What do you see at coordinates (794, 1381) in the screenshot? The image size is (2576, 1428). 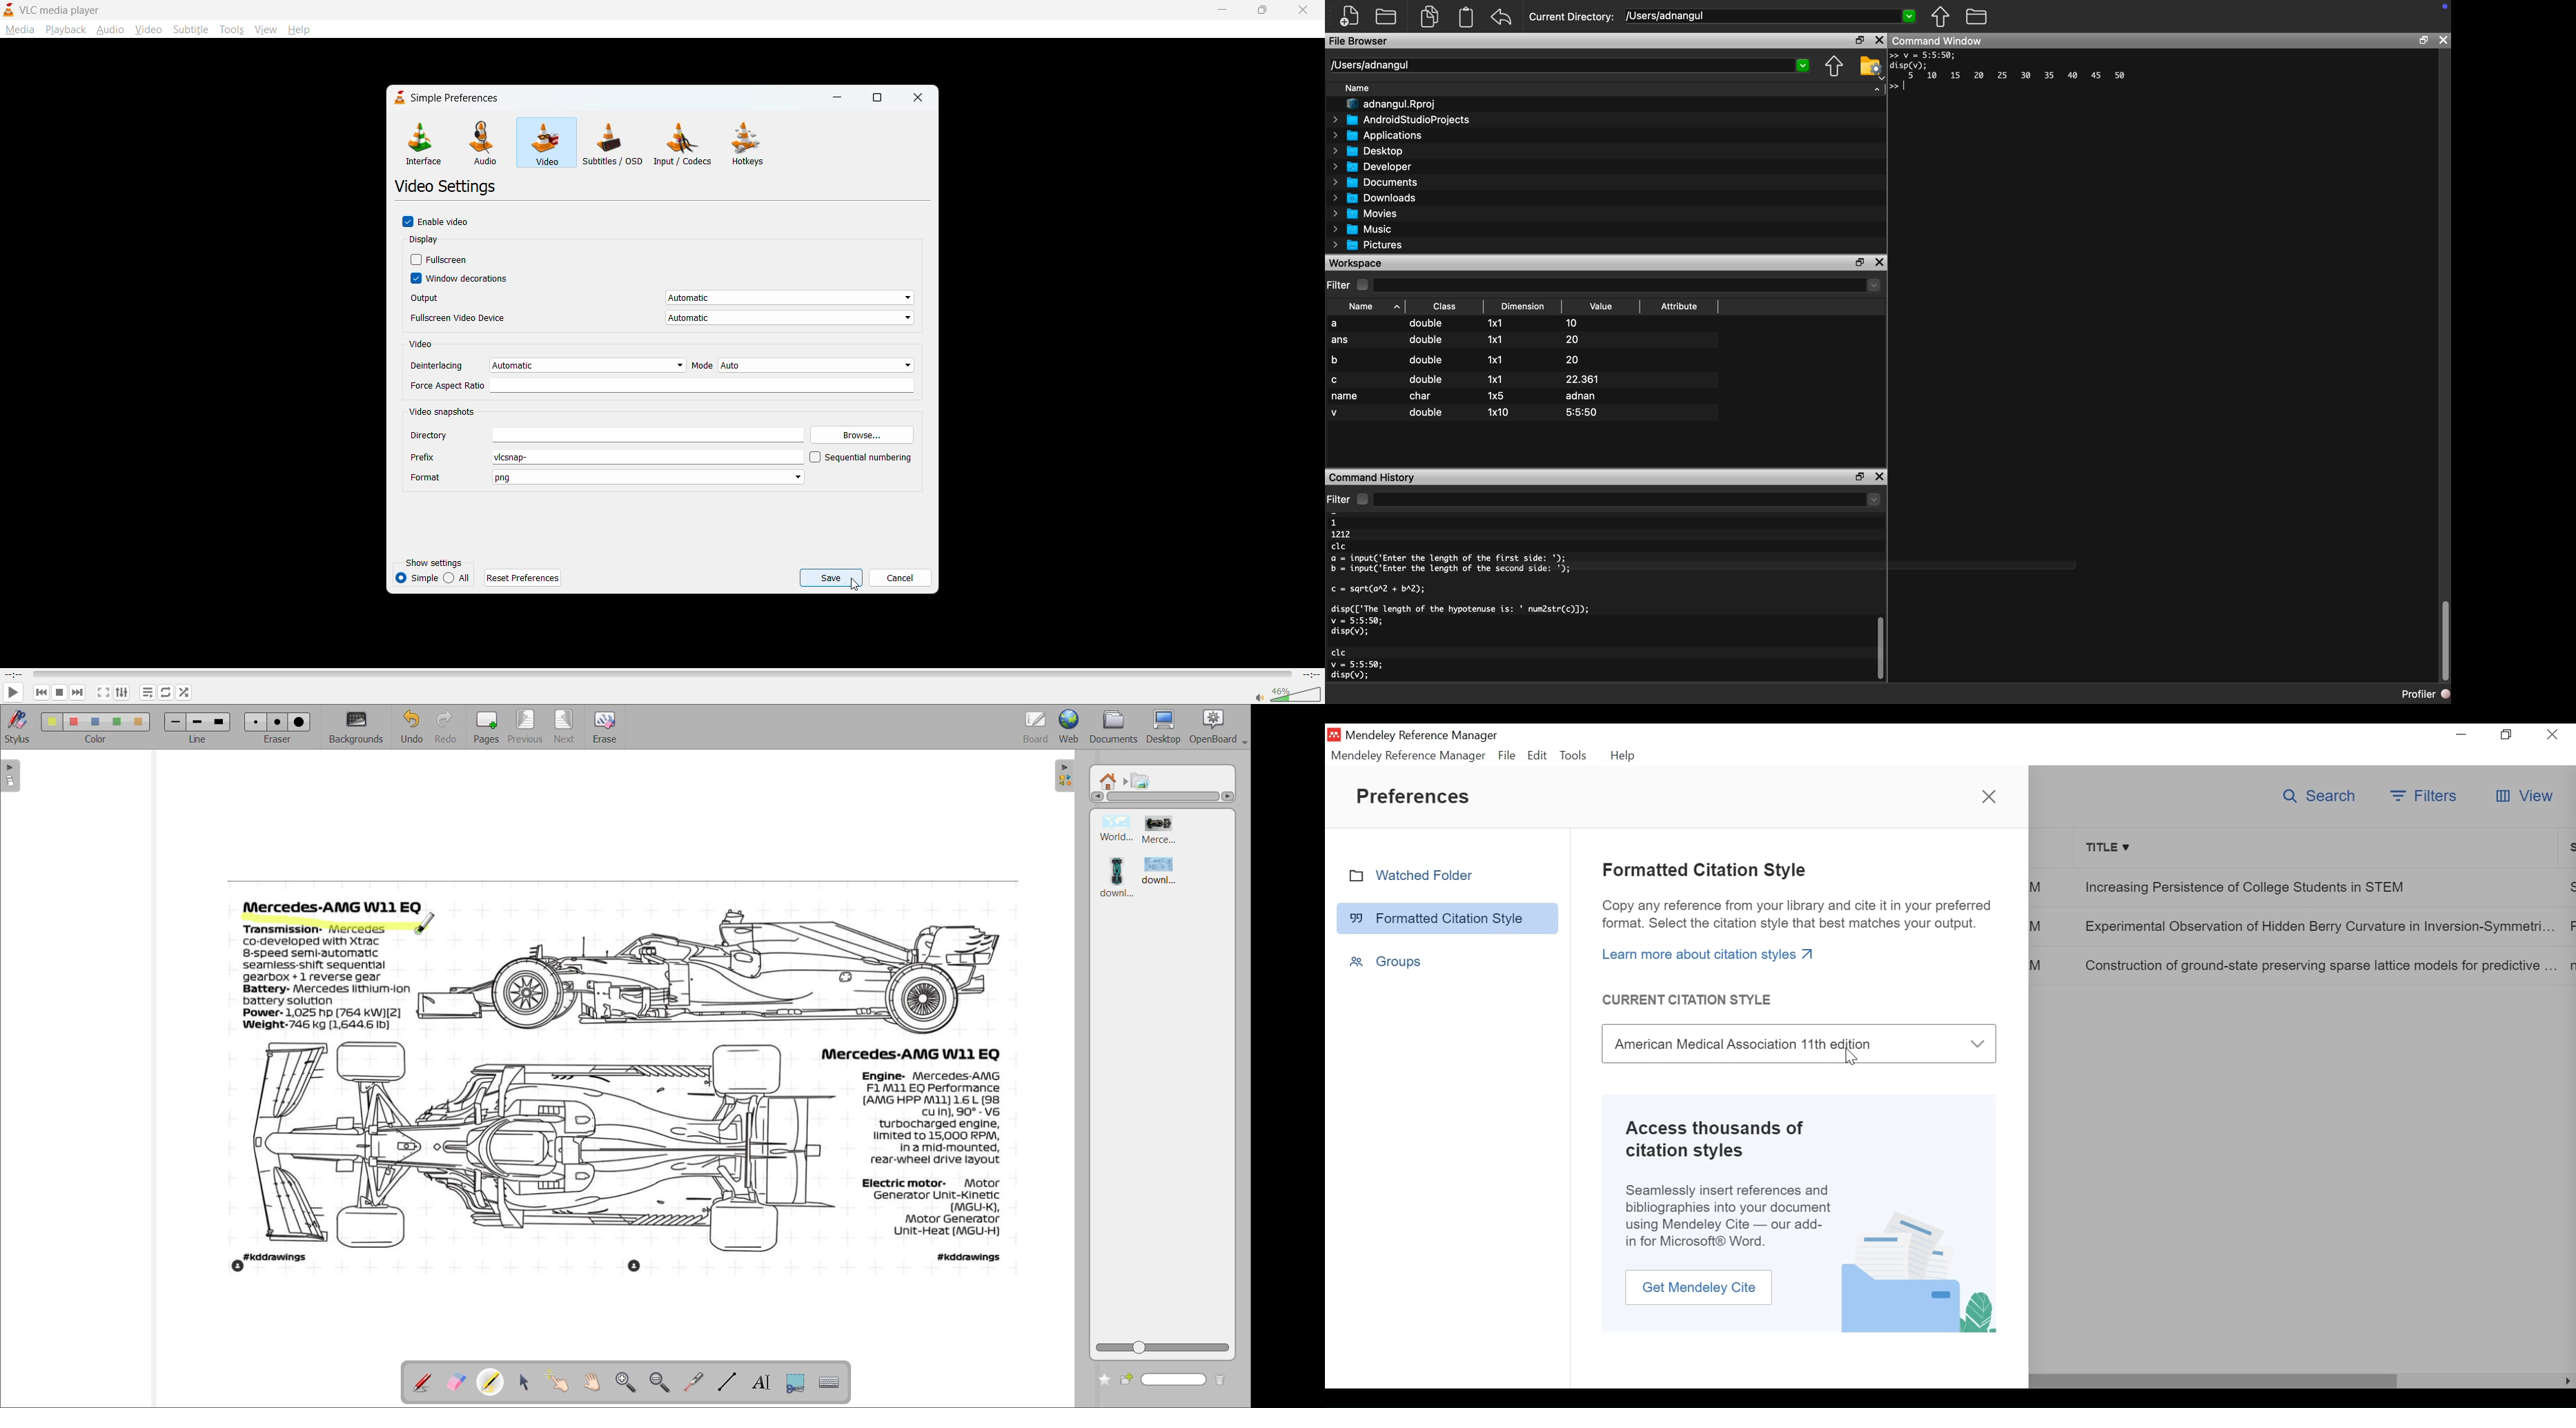 I see `capture part of screen` at bounding box center [794, 1381].